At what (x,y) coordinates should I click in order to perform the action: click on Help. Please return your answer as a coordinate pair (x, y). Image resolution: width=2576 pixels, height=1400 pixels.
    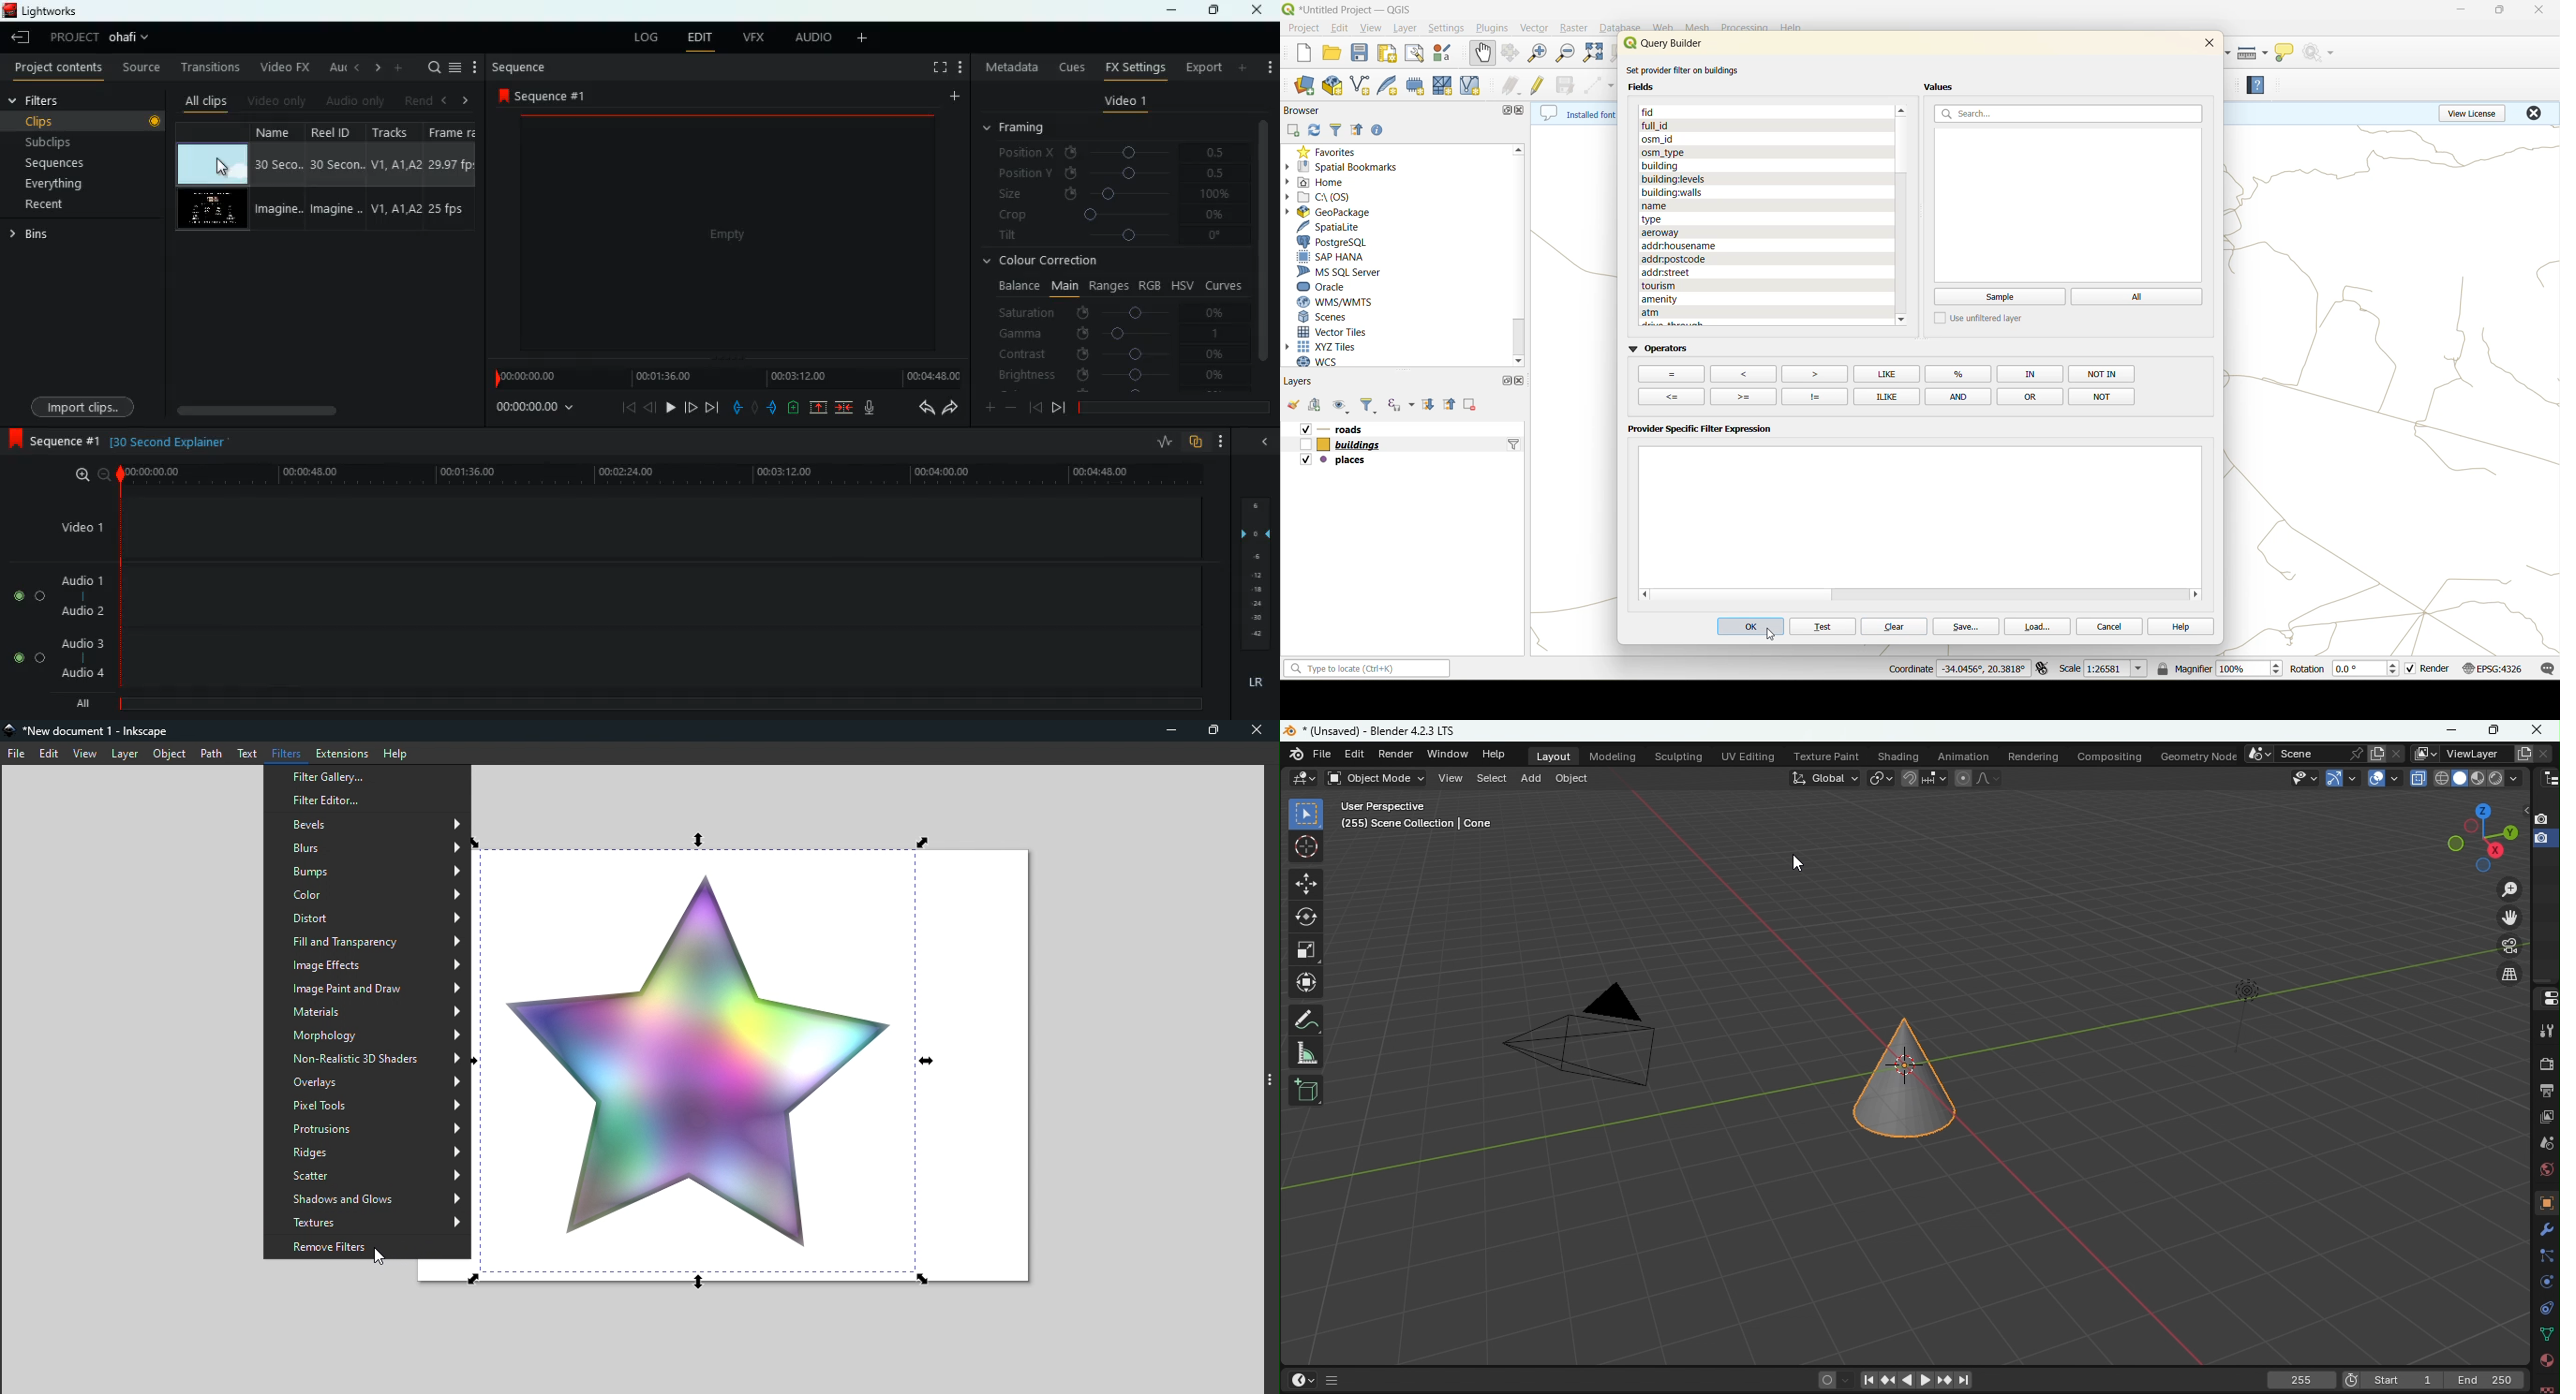
    Looking at the image, I should click on (1500, 755).